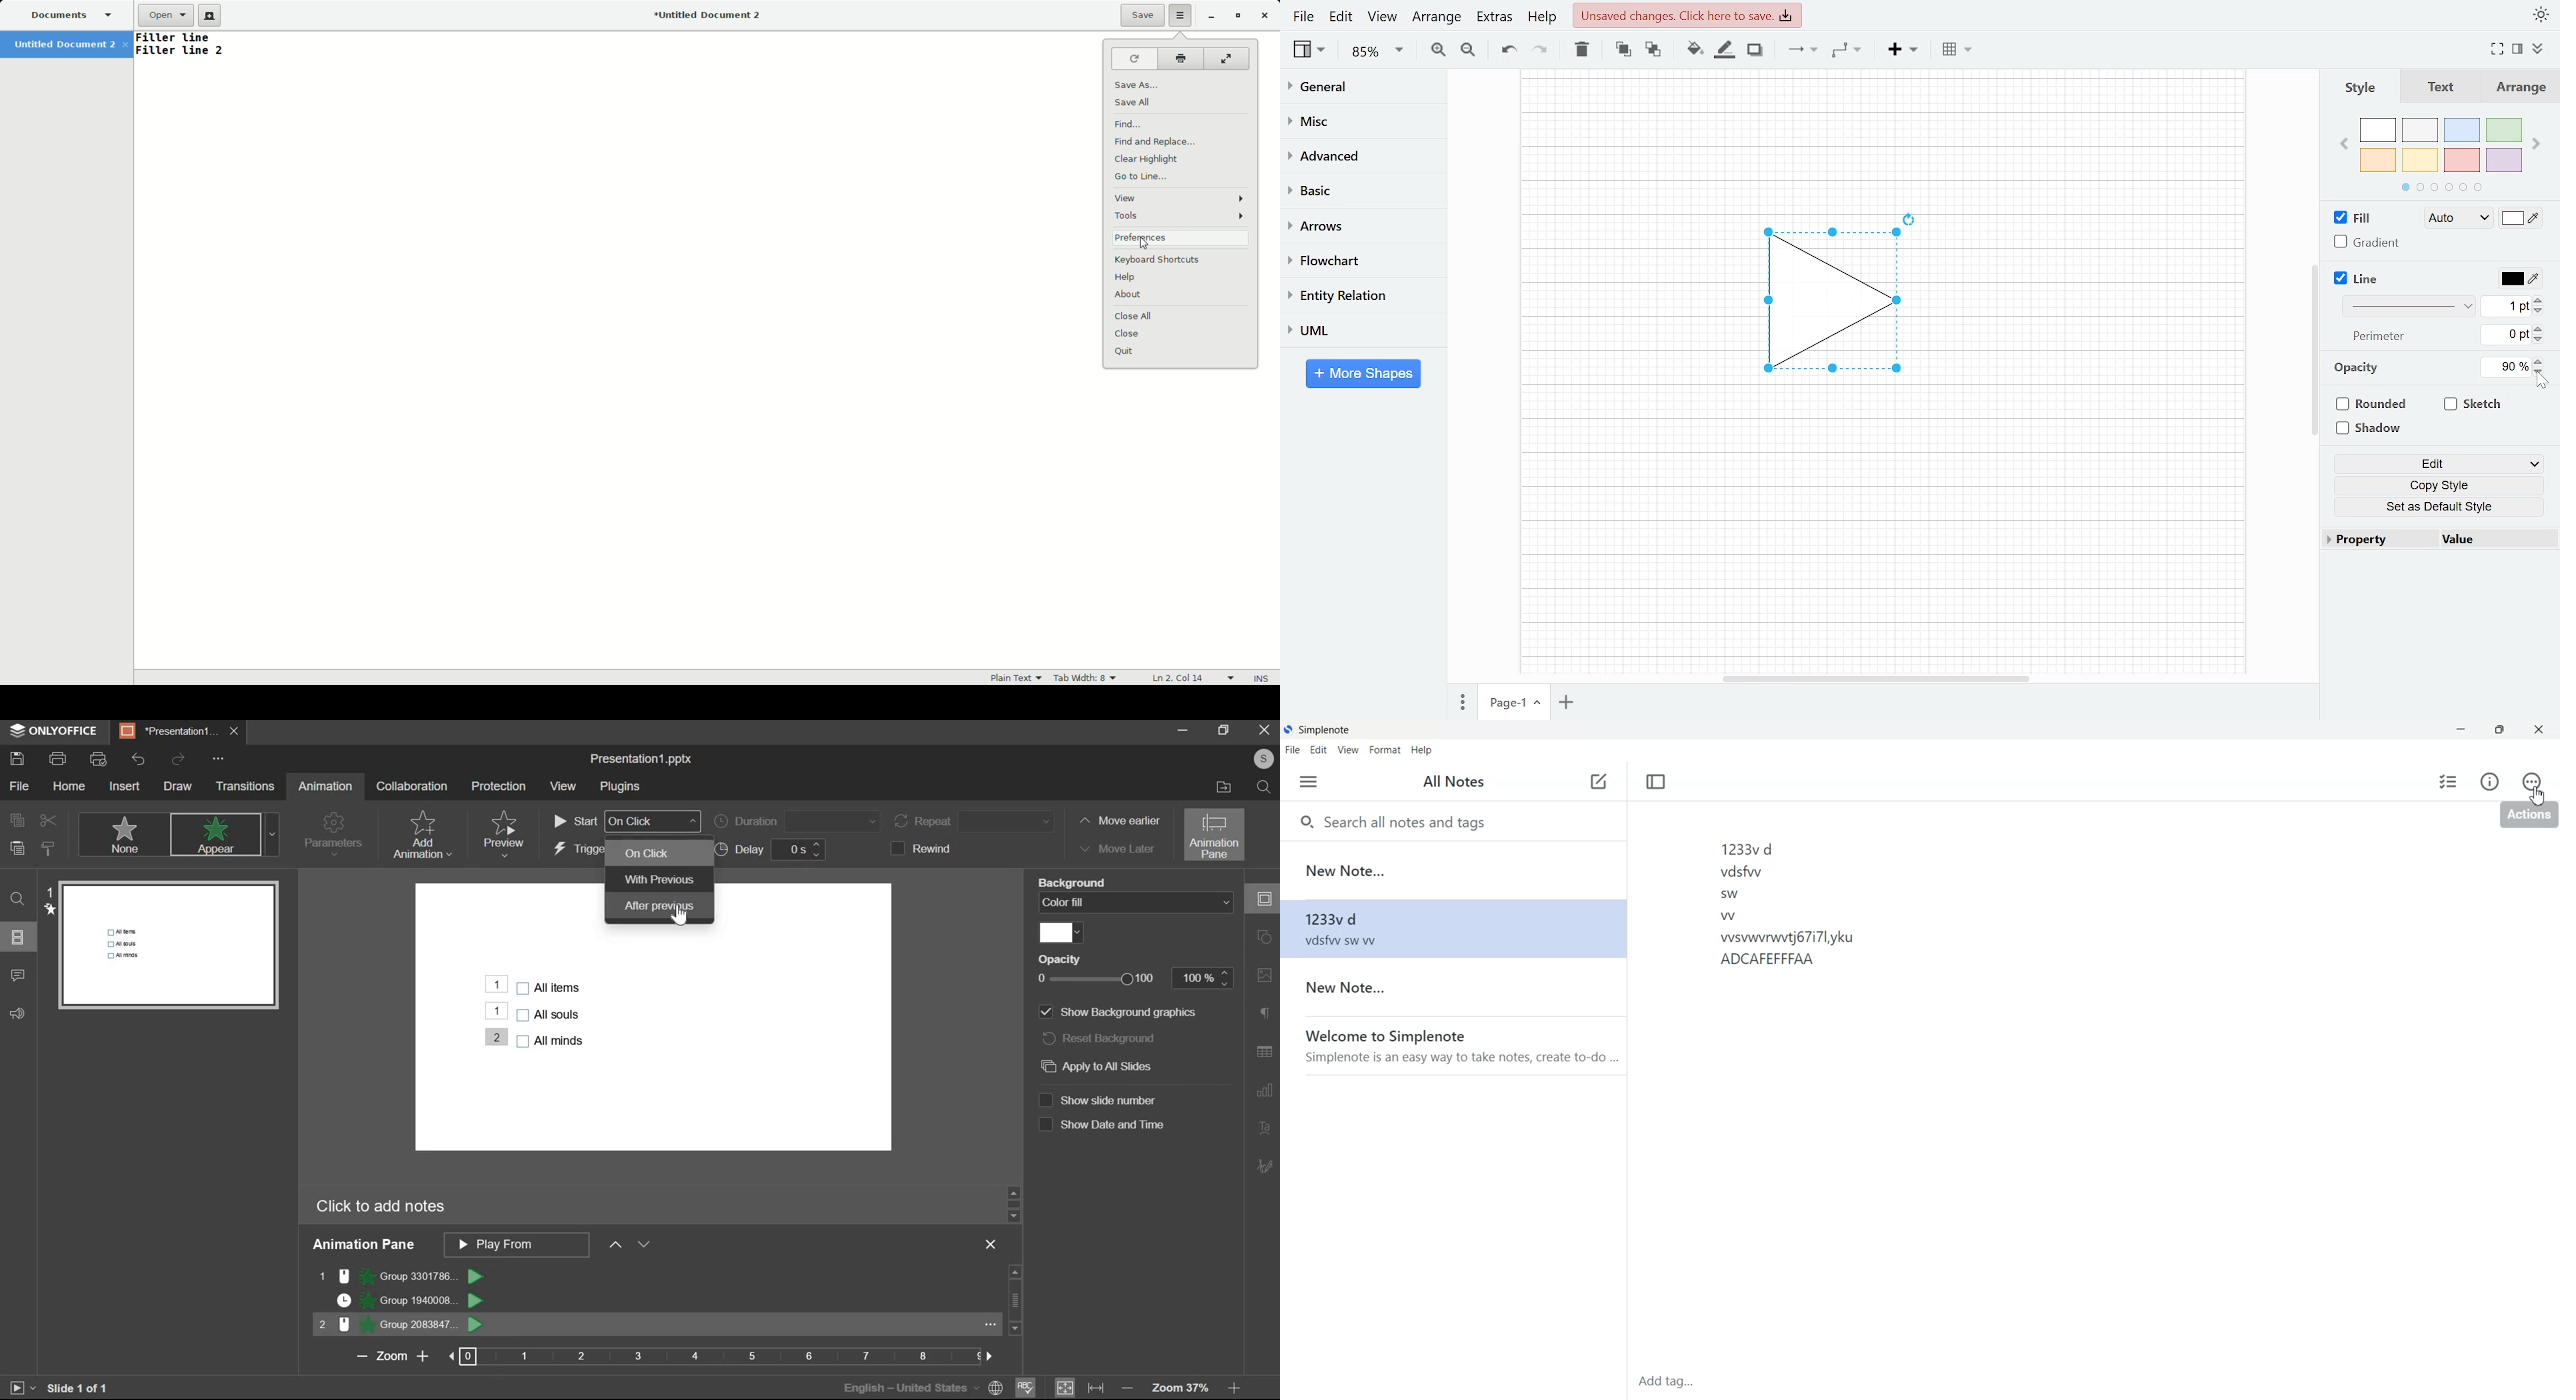  What do you see at coordinates (2314, 350) in the screenshot?
I see `vertical scrollbar` at bounding box center [2314, 350].